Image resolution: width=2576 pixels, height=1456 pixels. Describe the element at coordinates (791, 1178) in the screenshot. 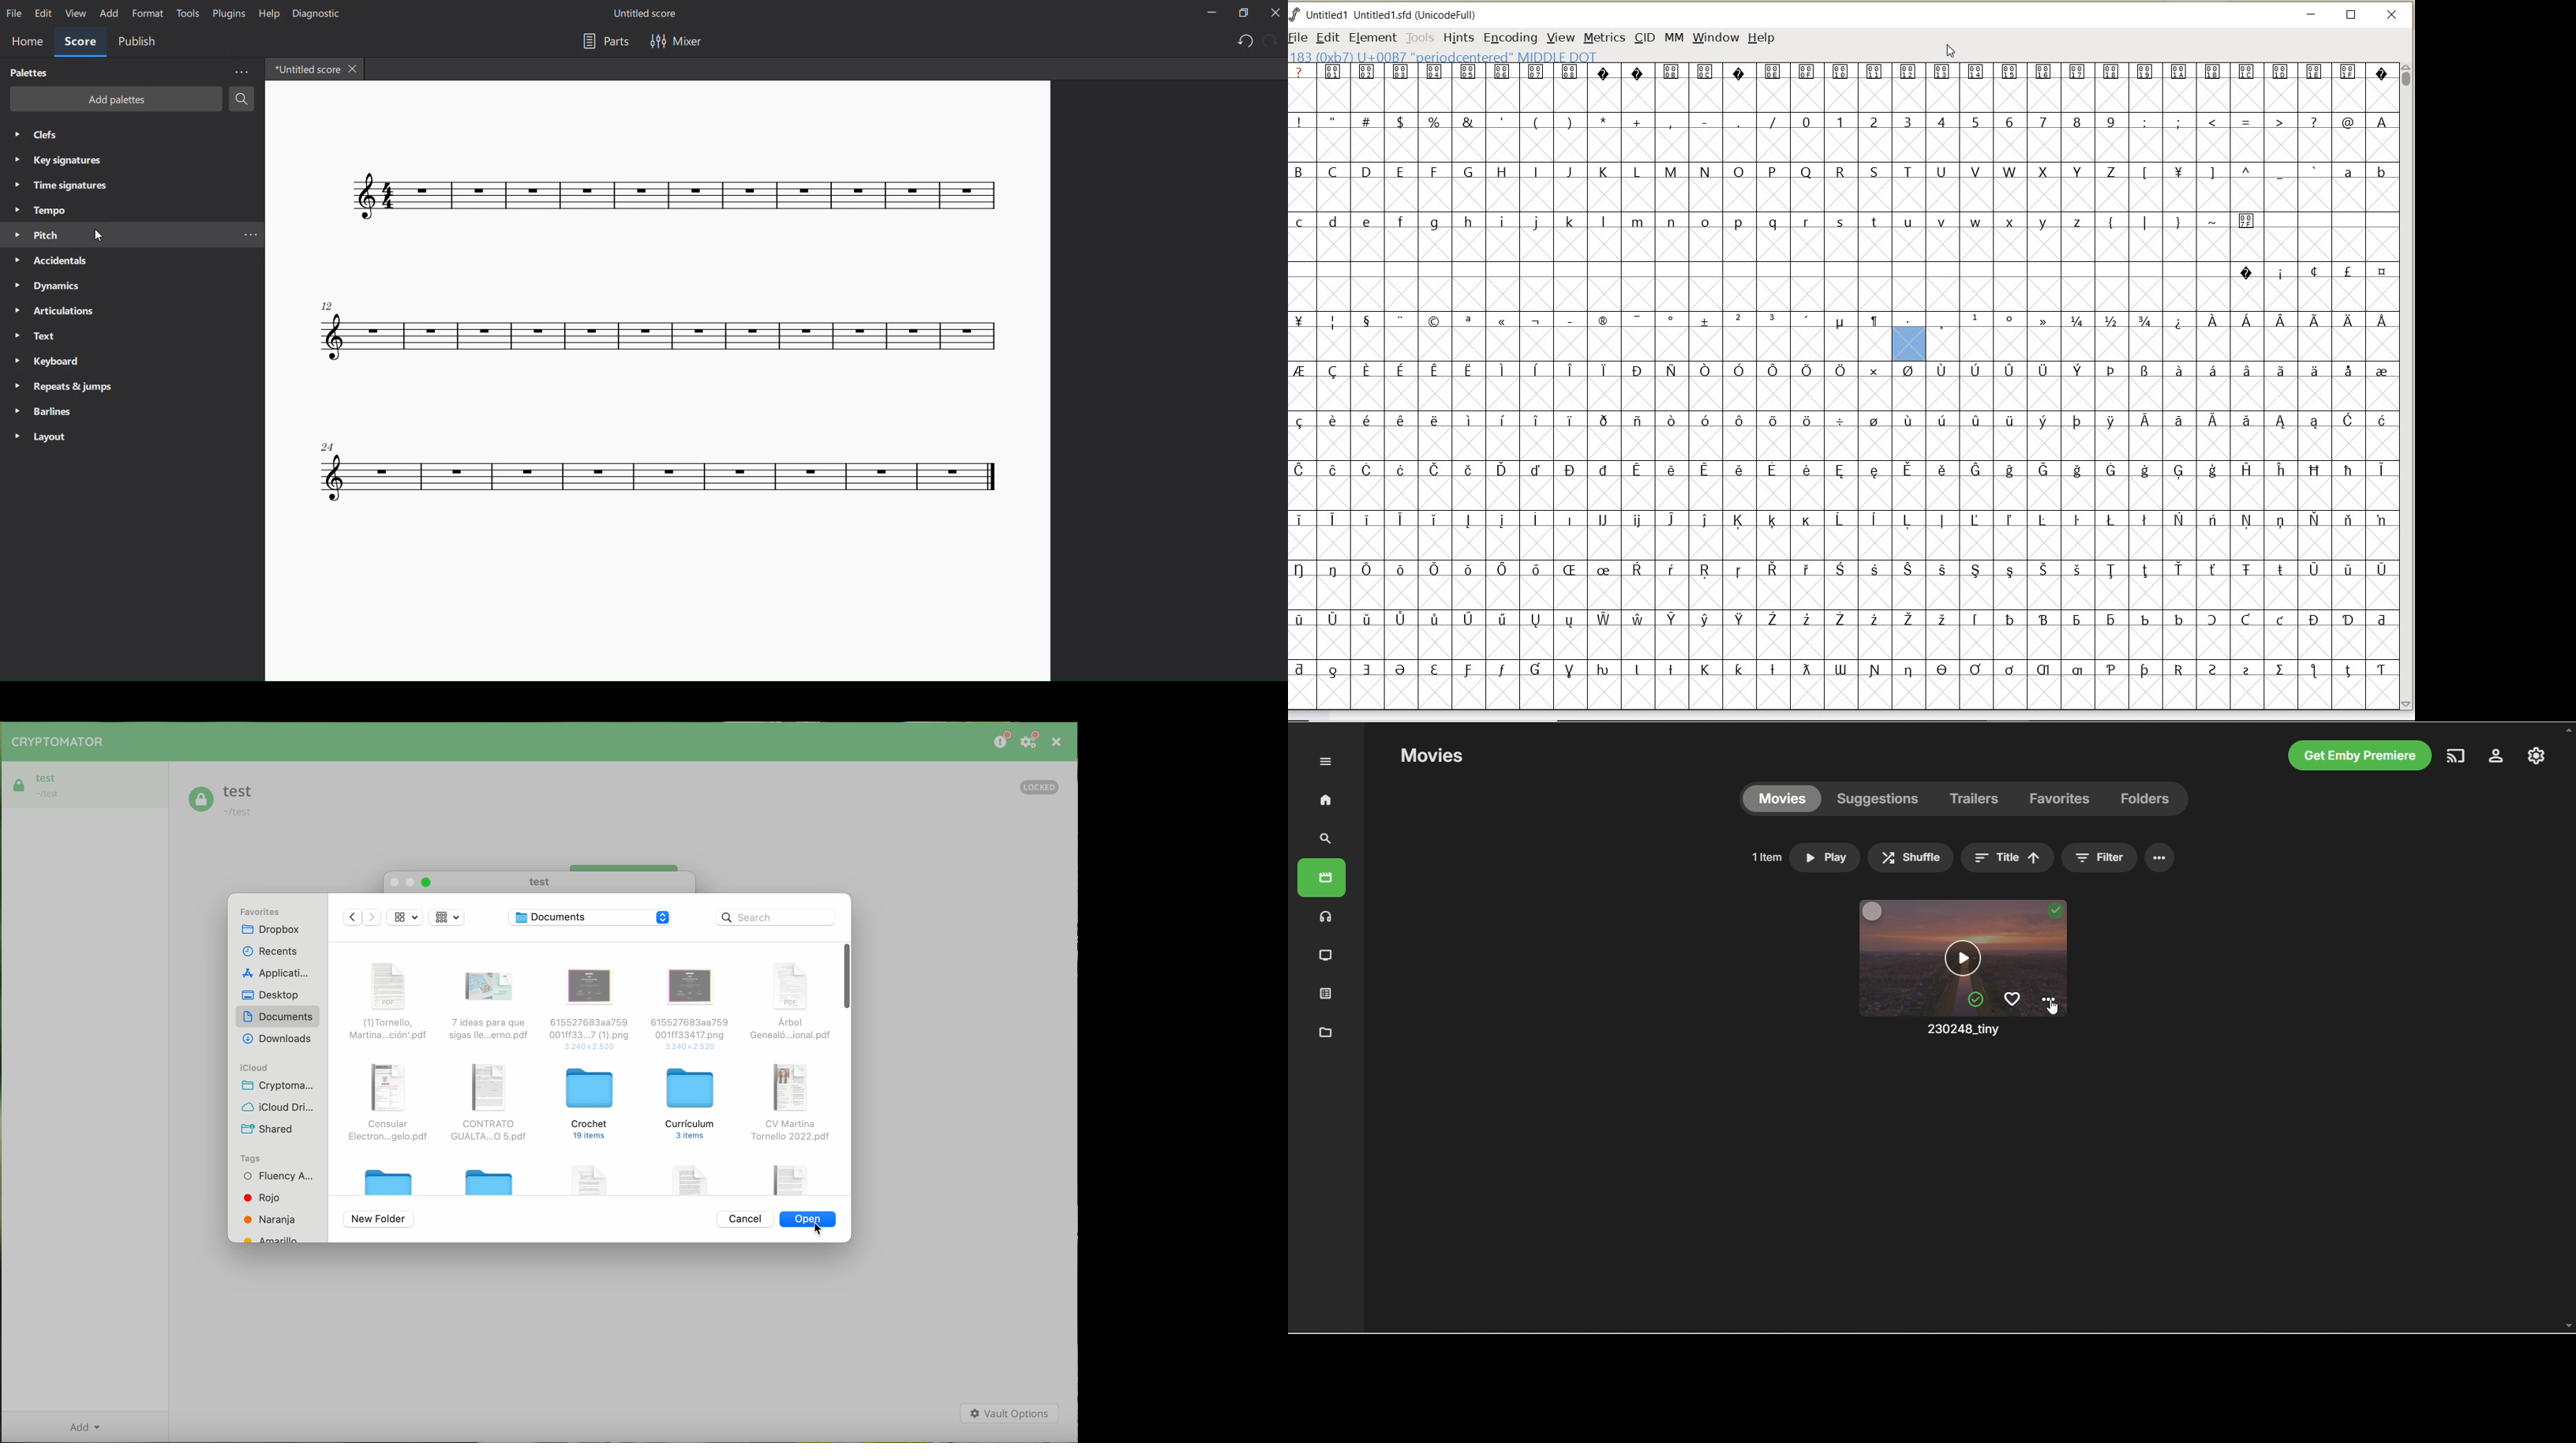

I see `file` at that location.